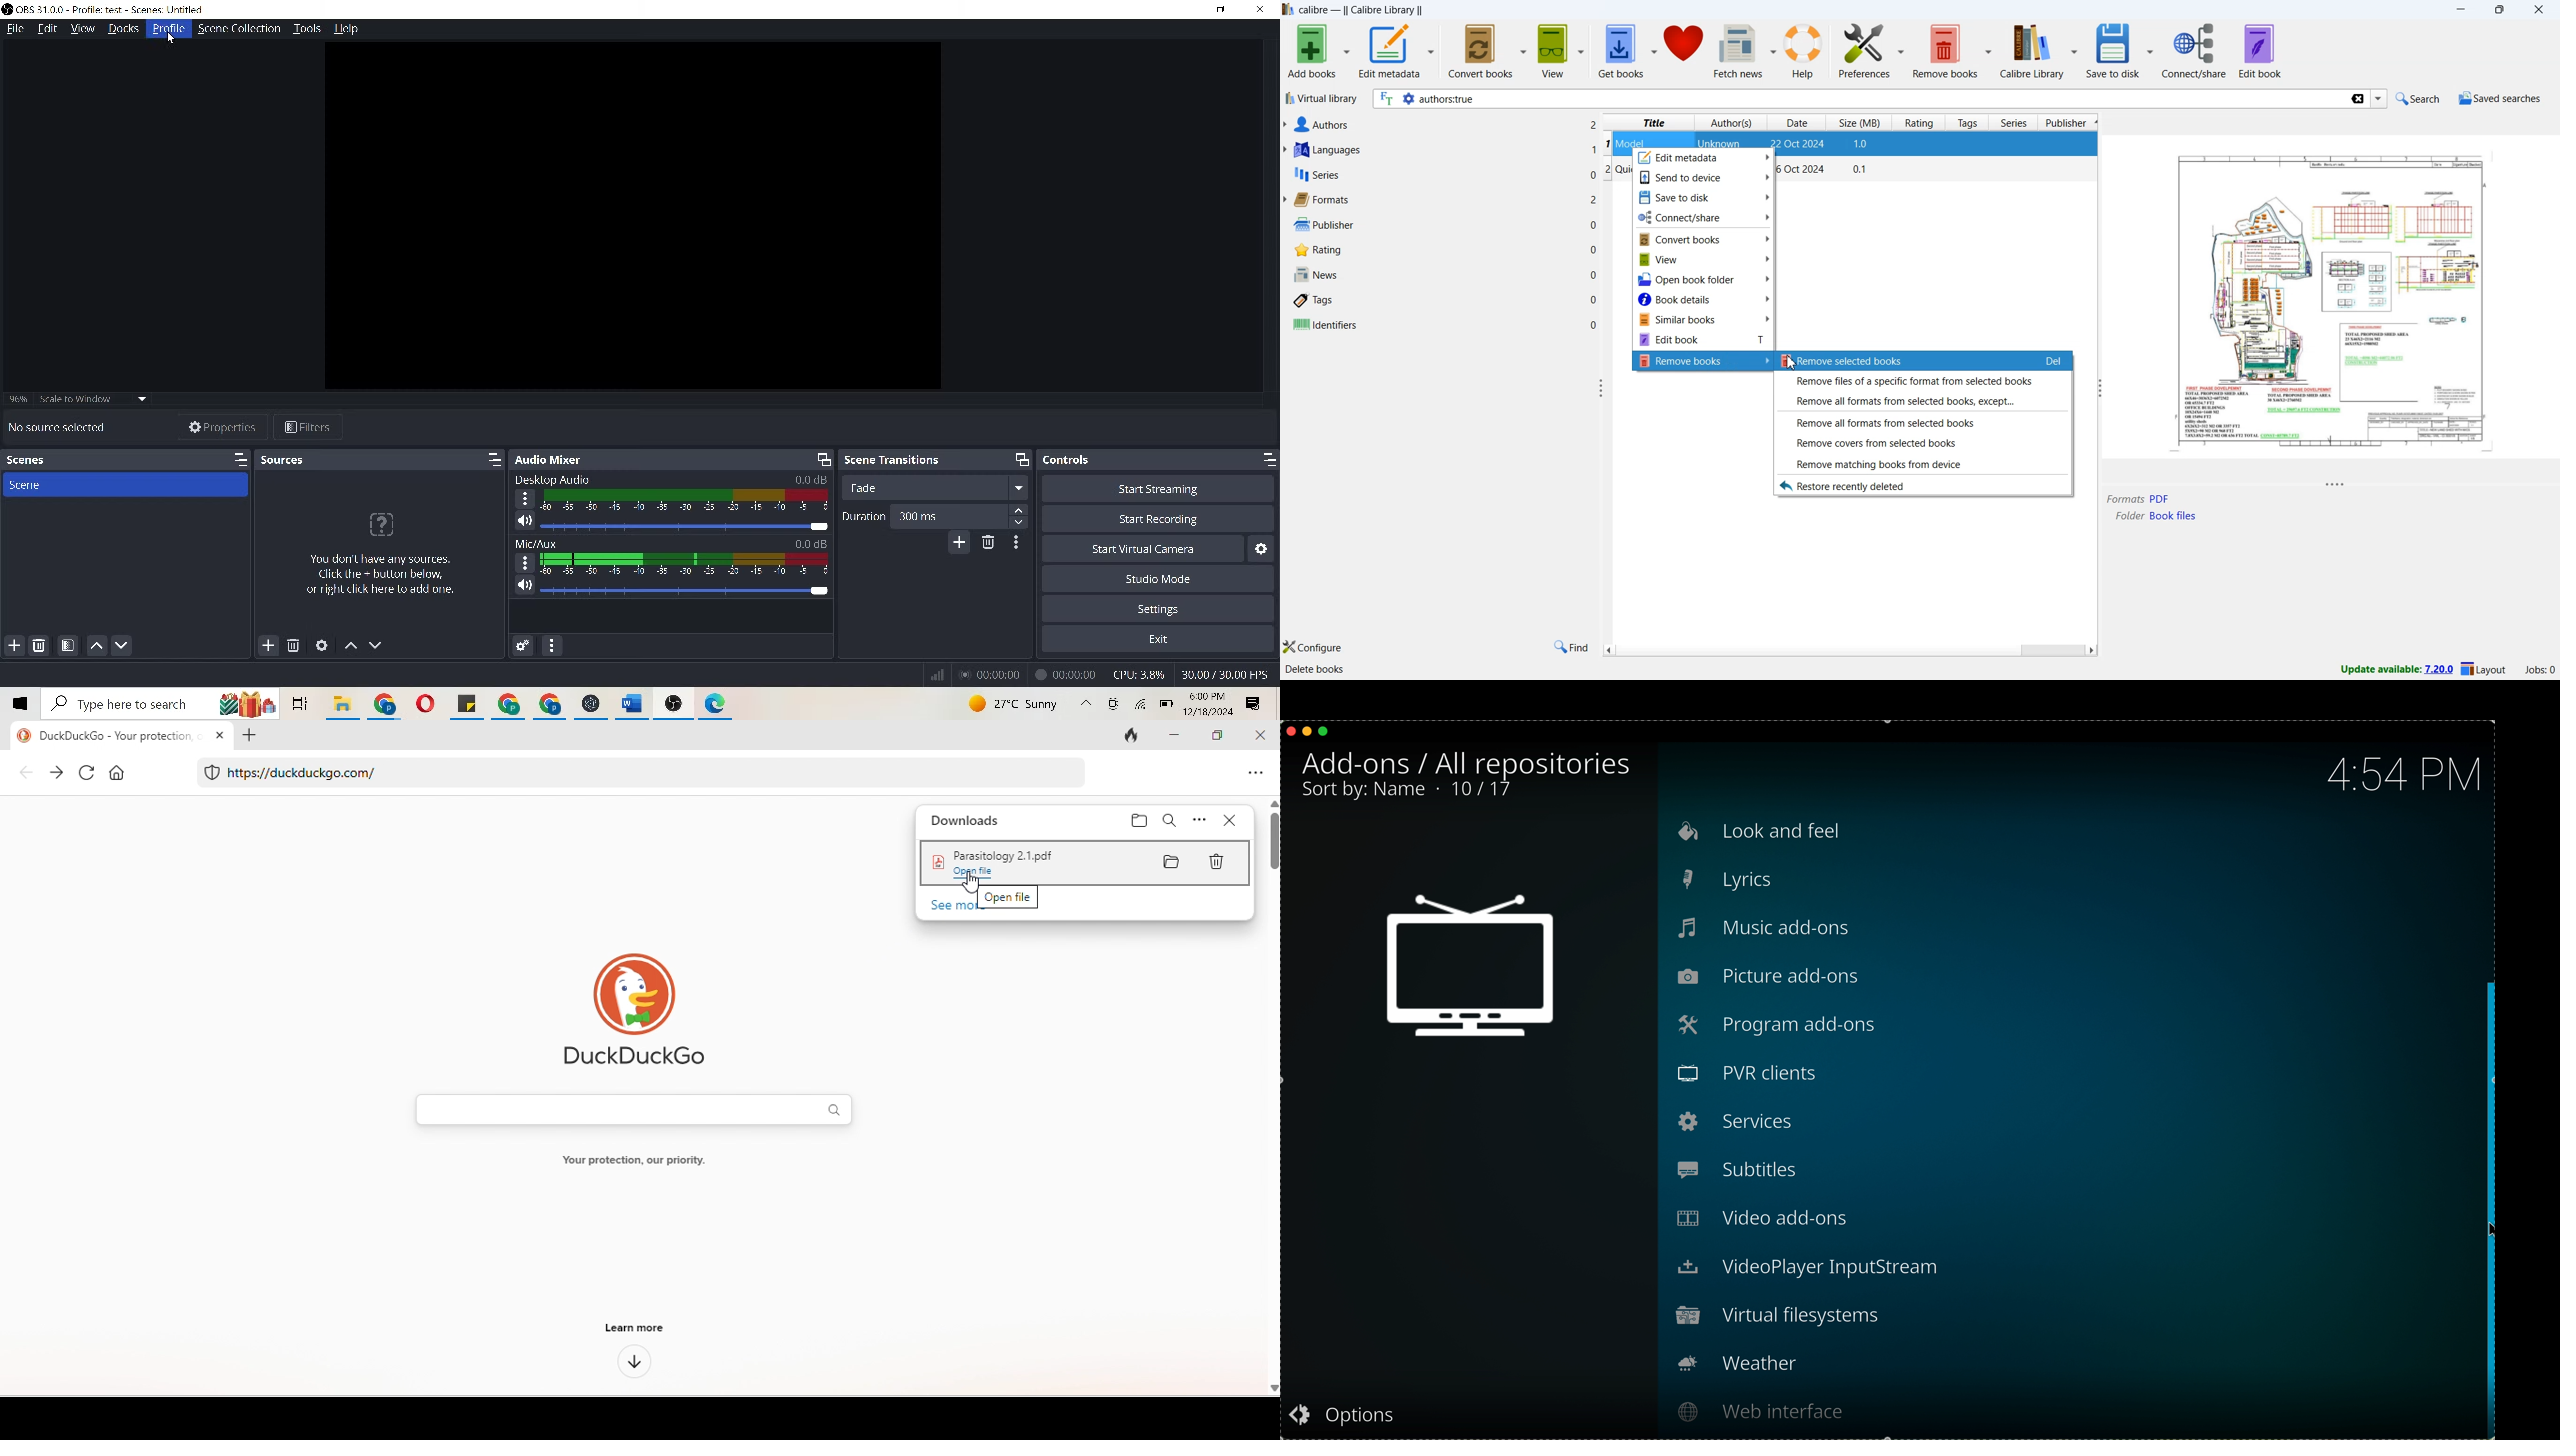 The width and height of the screenshot is (2576, 1456). What do you see at coordinates (128, 644) in the screenshot?
I see `move scene down` at bounding box center [128, 644].